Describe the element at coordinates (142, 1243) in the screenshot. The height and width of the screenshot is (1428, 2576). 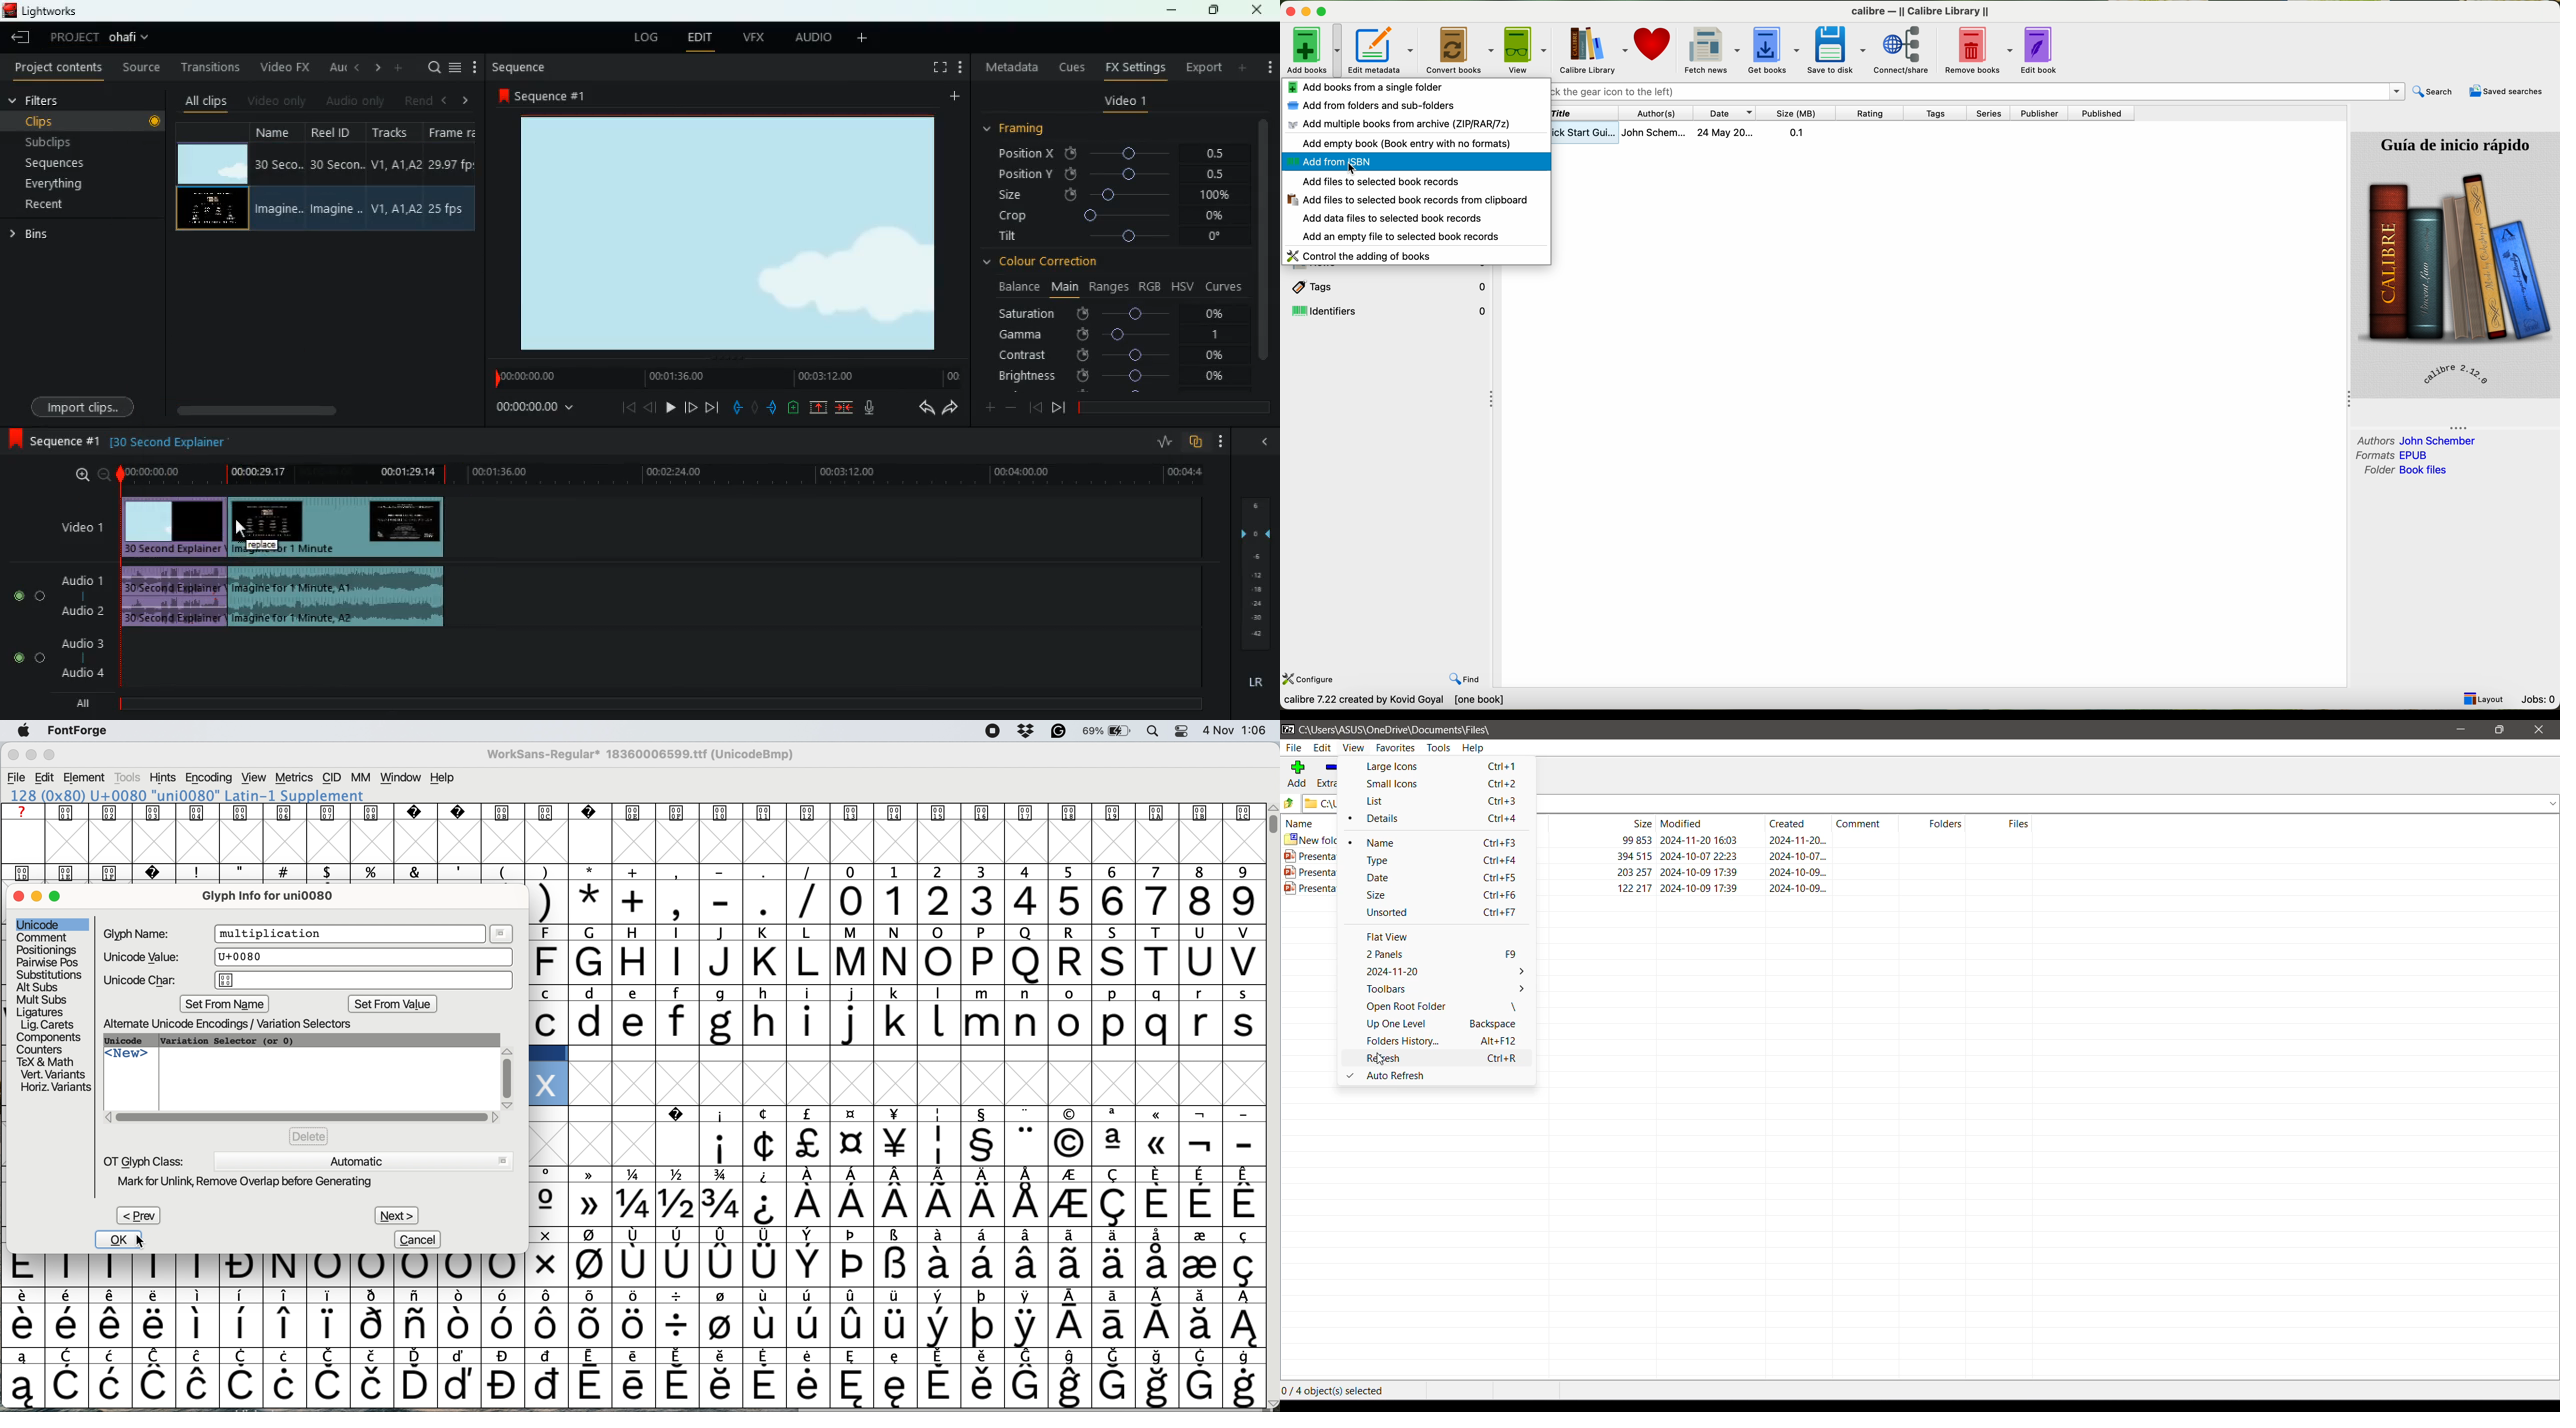
I see `cursor` at that location.